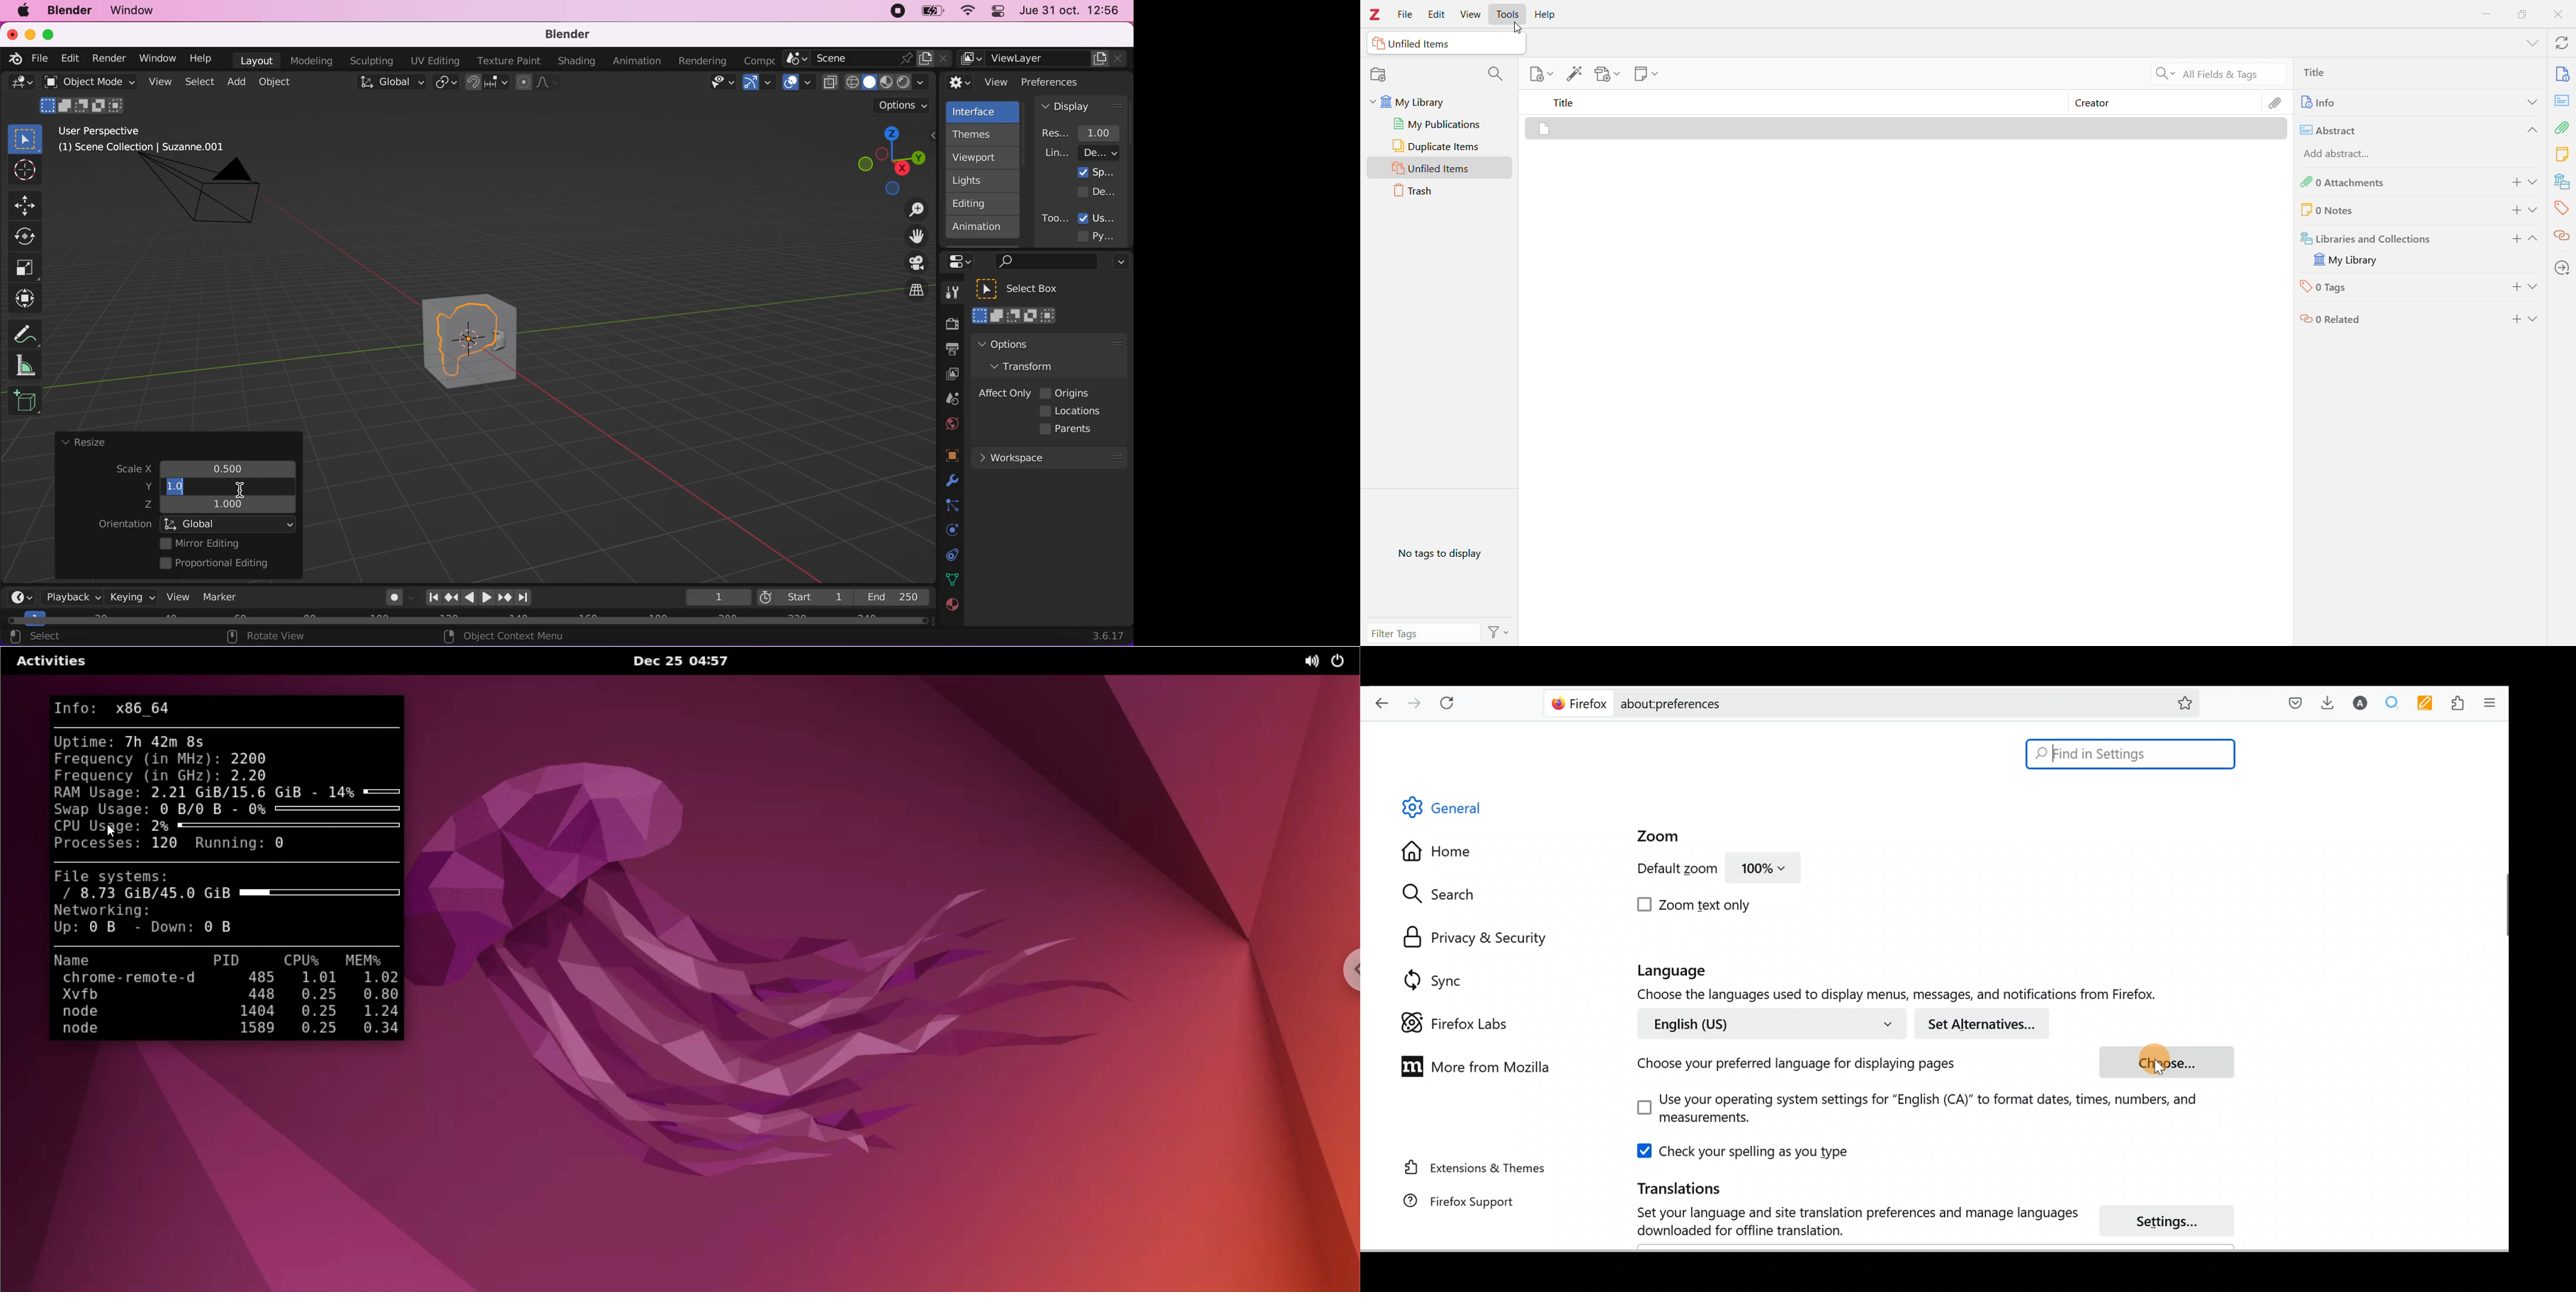  I want to click on texture paint, so click(507, 60).